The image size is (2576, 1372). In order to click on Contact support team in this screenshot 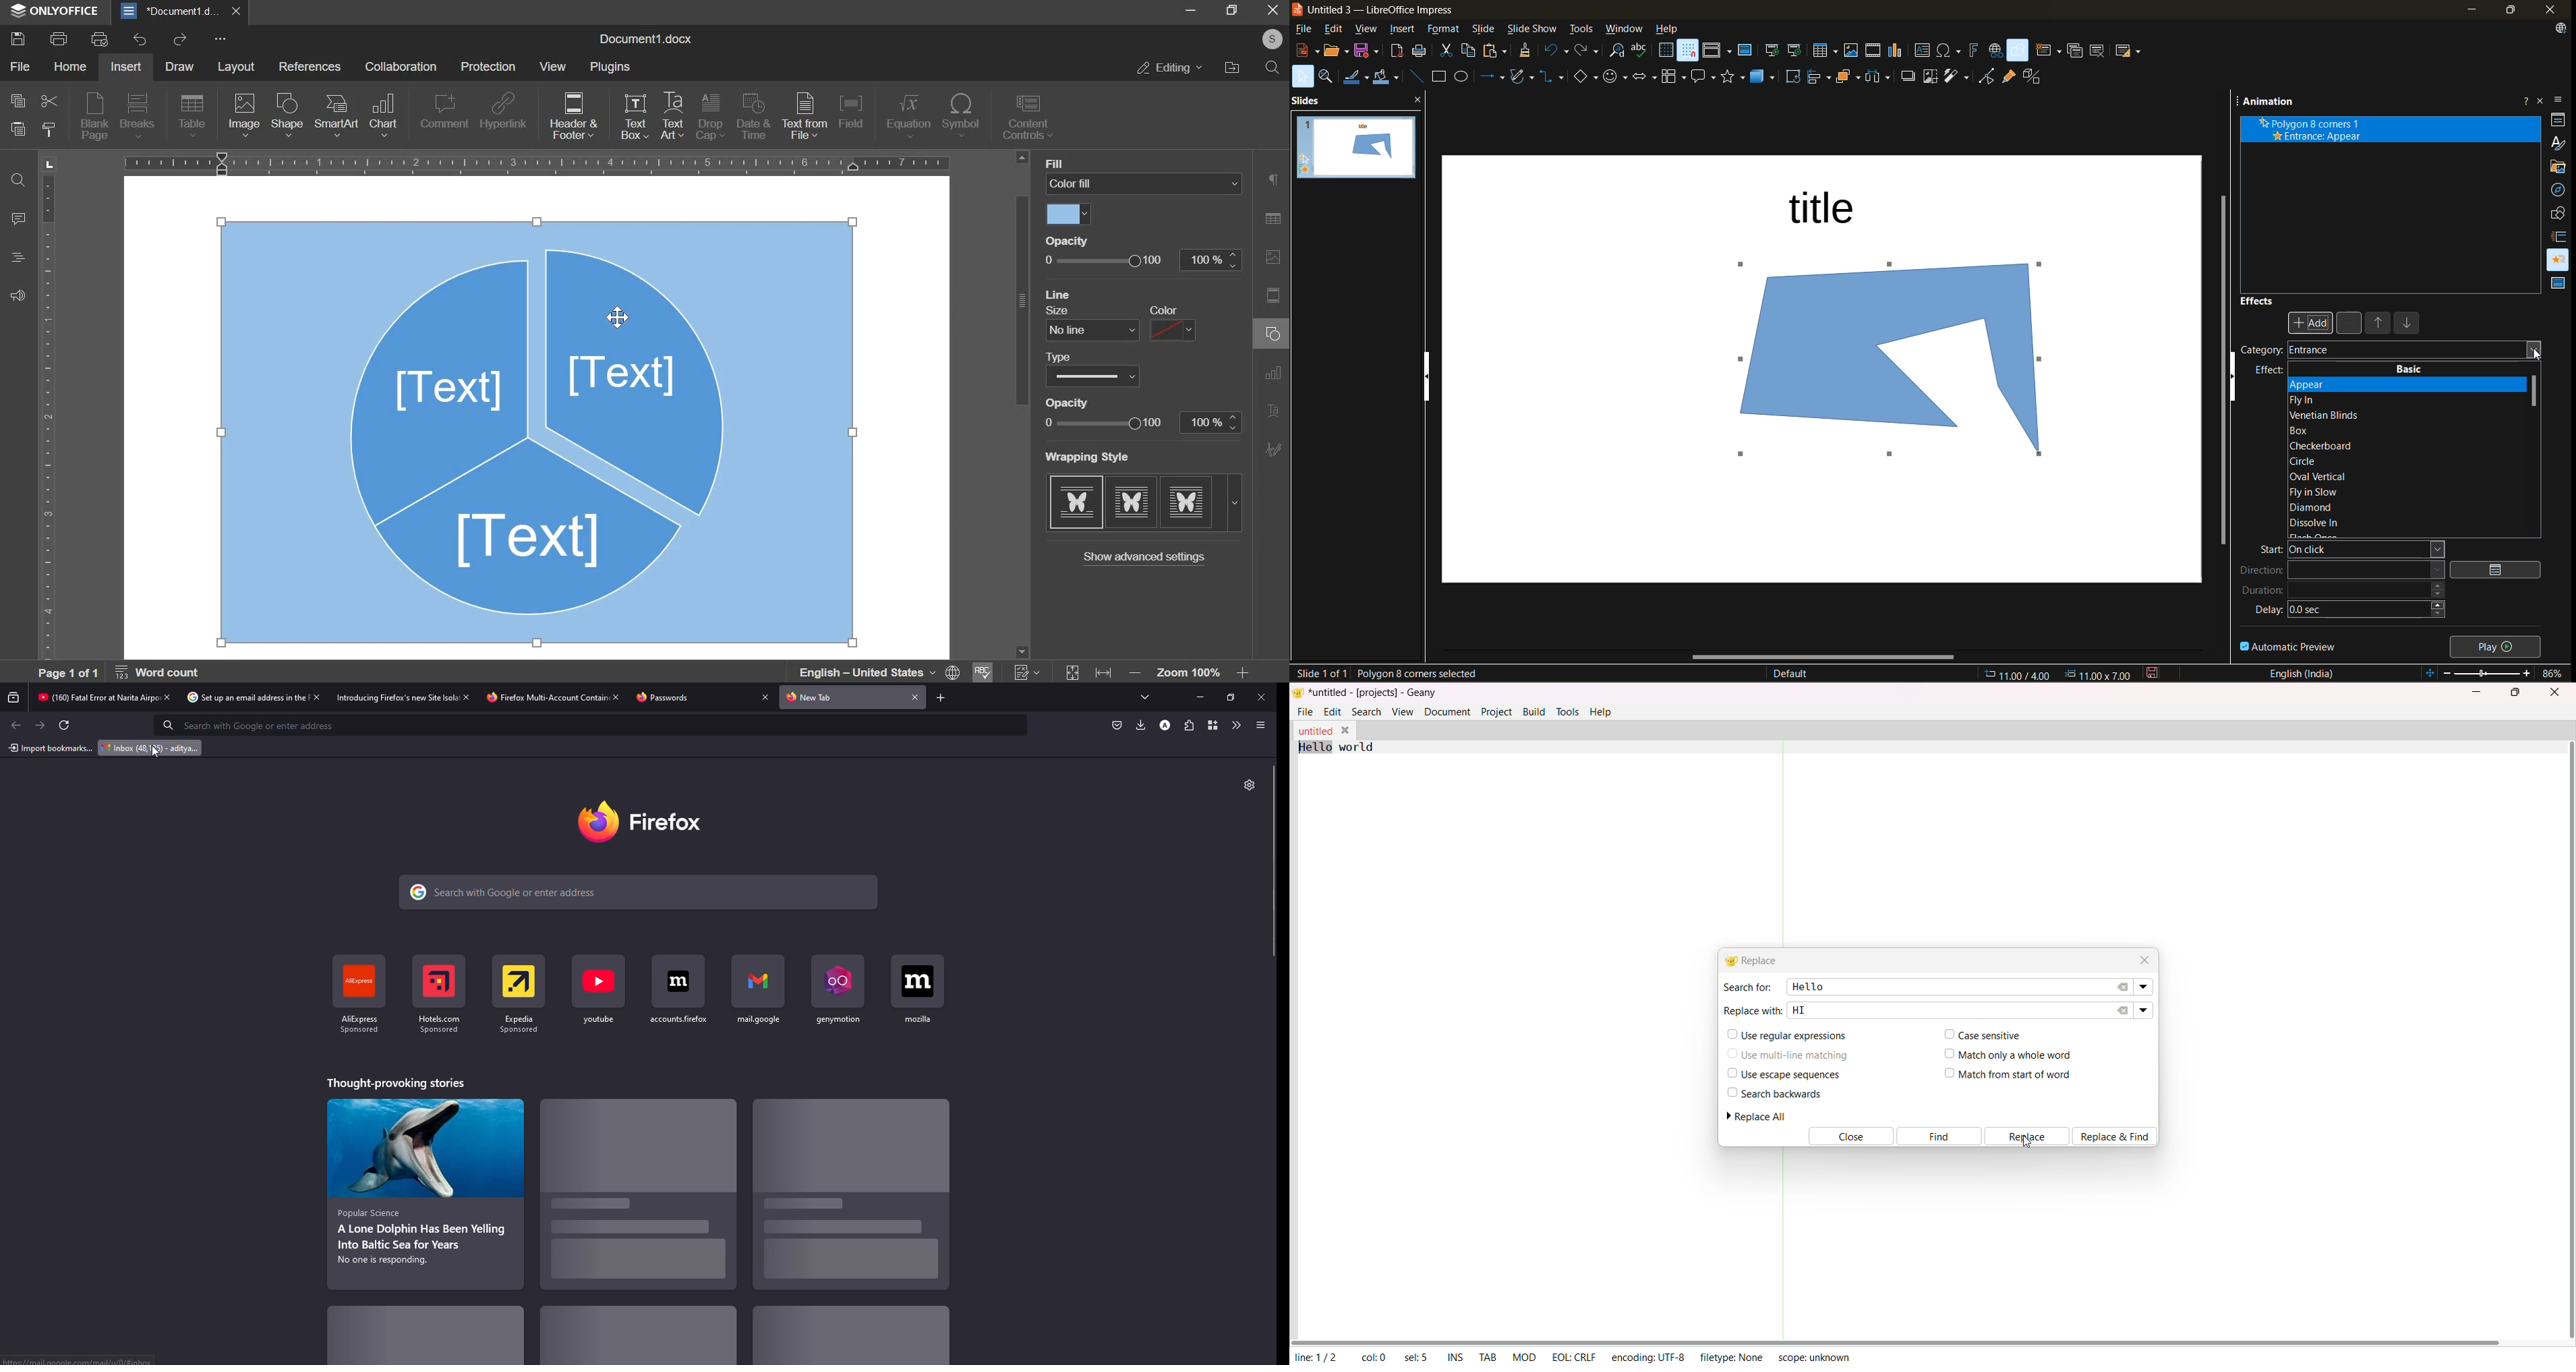, I will do `click(18, 297)`.